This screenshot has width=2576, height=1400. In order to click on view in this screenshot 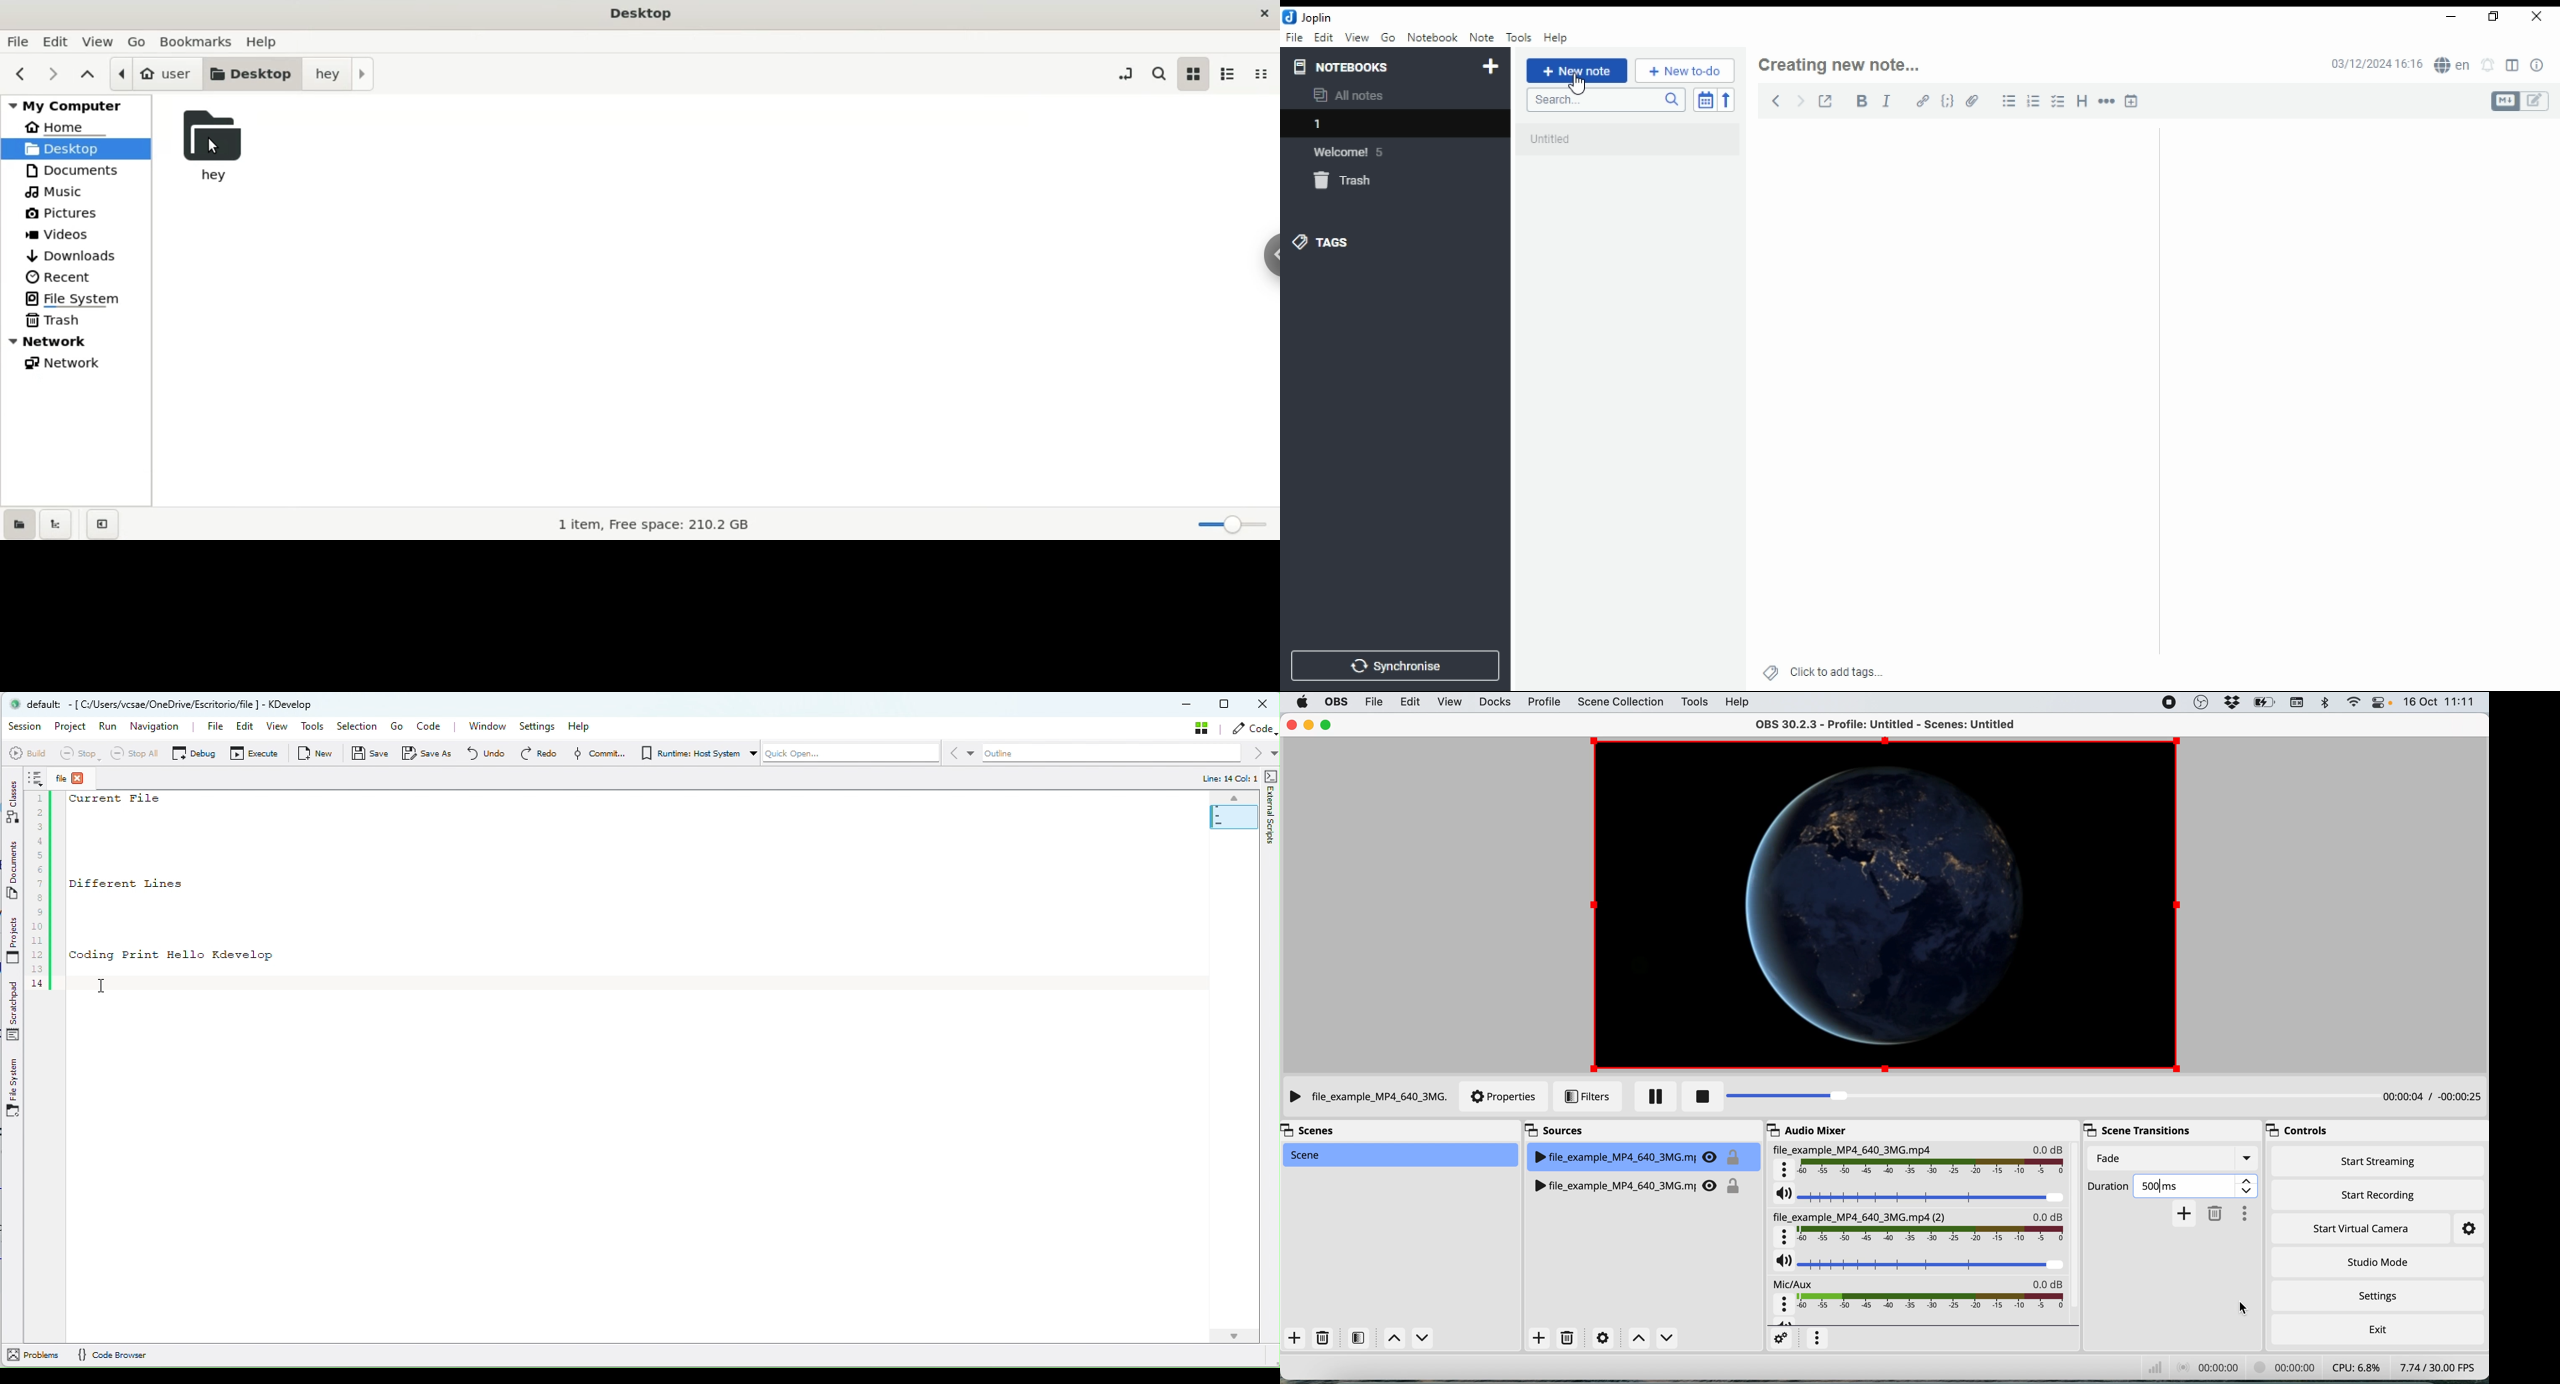, I will do `click(1357, 38)`.